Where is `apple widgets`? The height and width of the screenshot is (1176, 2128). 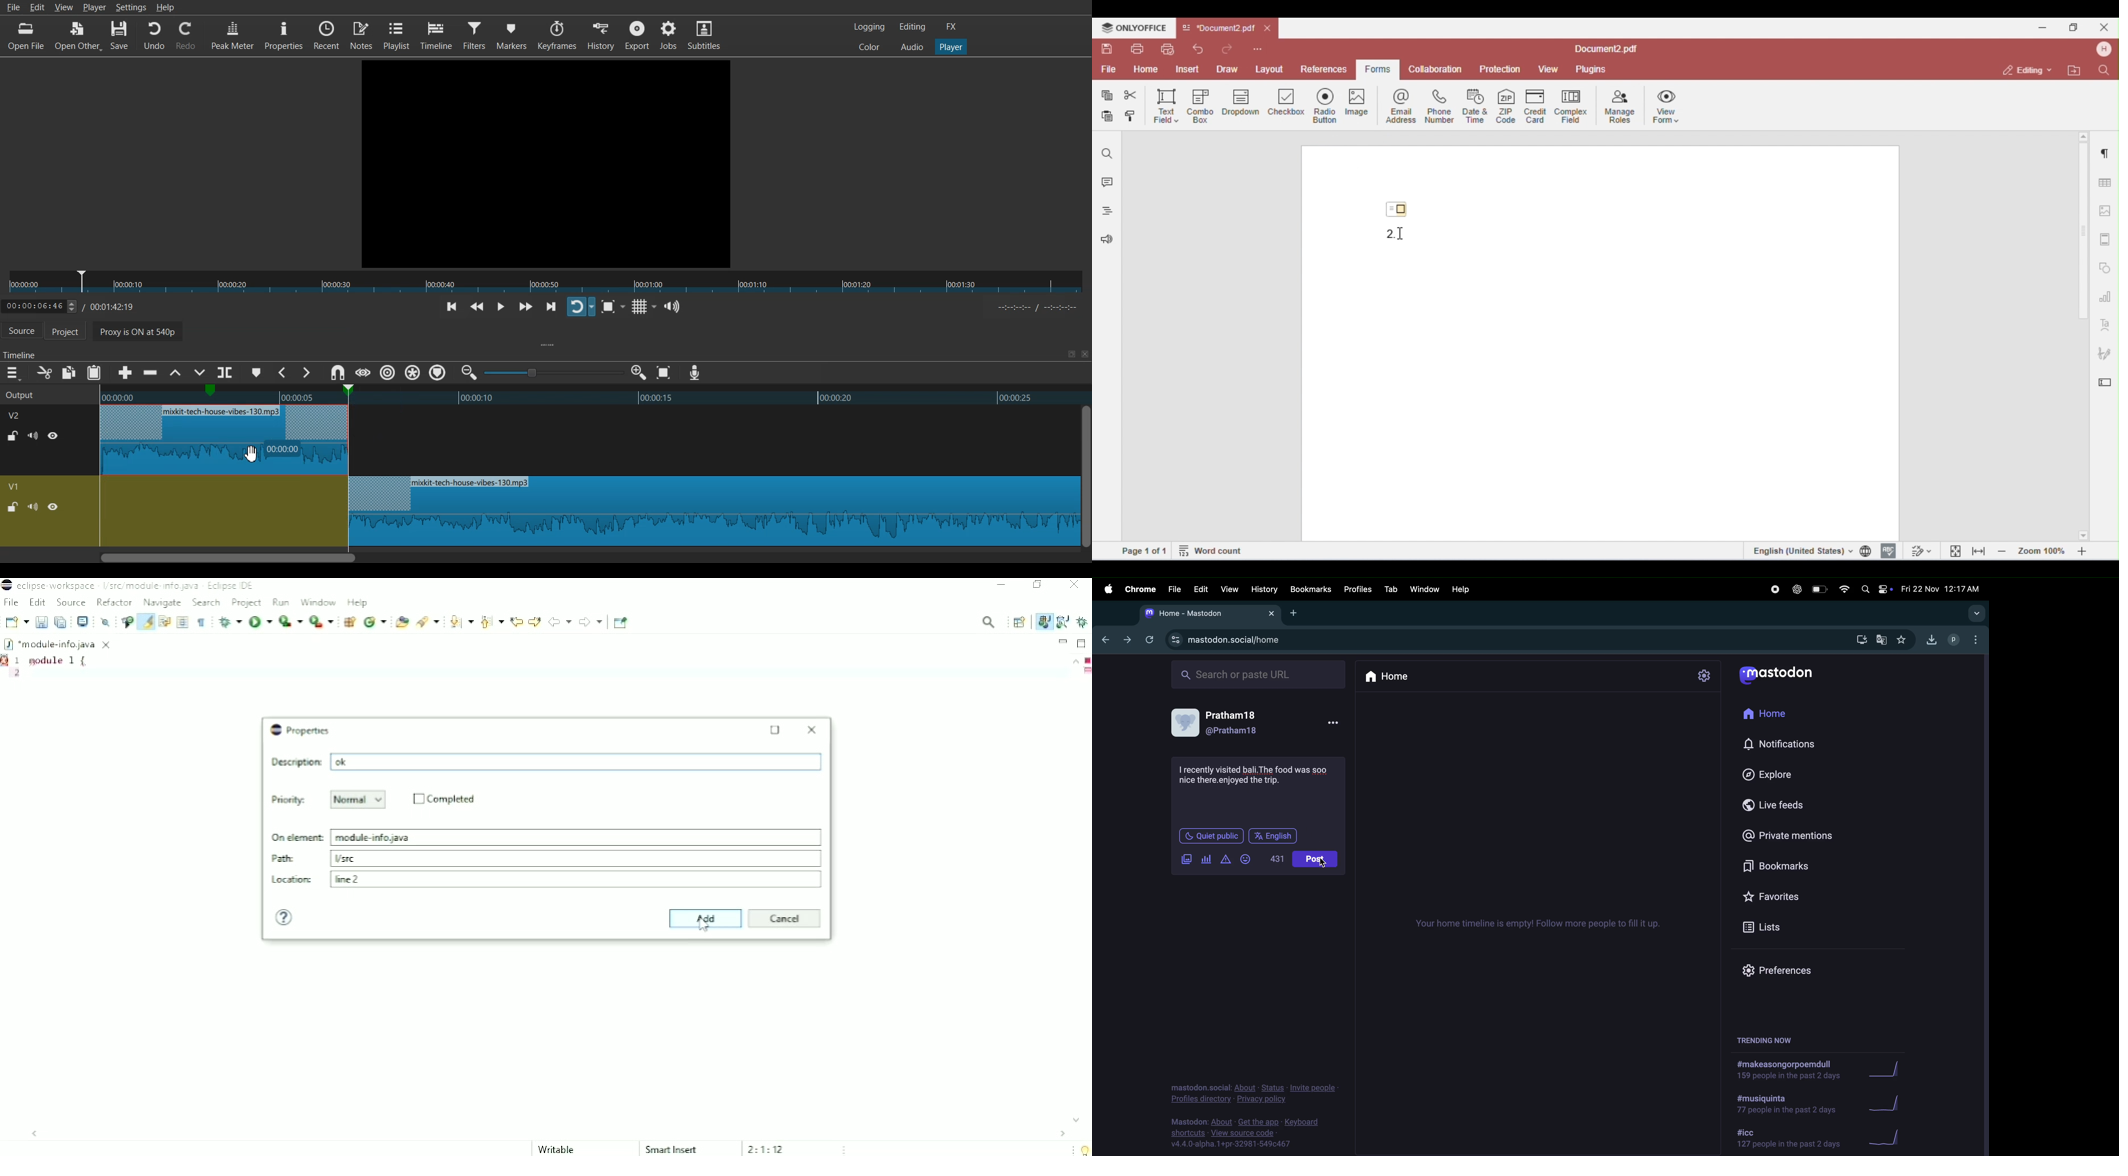
apple widgets is located at coordinates (1885, 589).